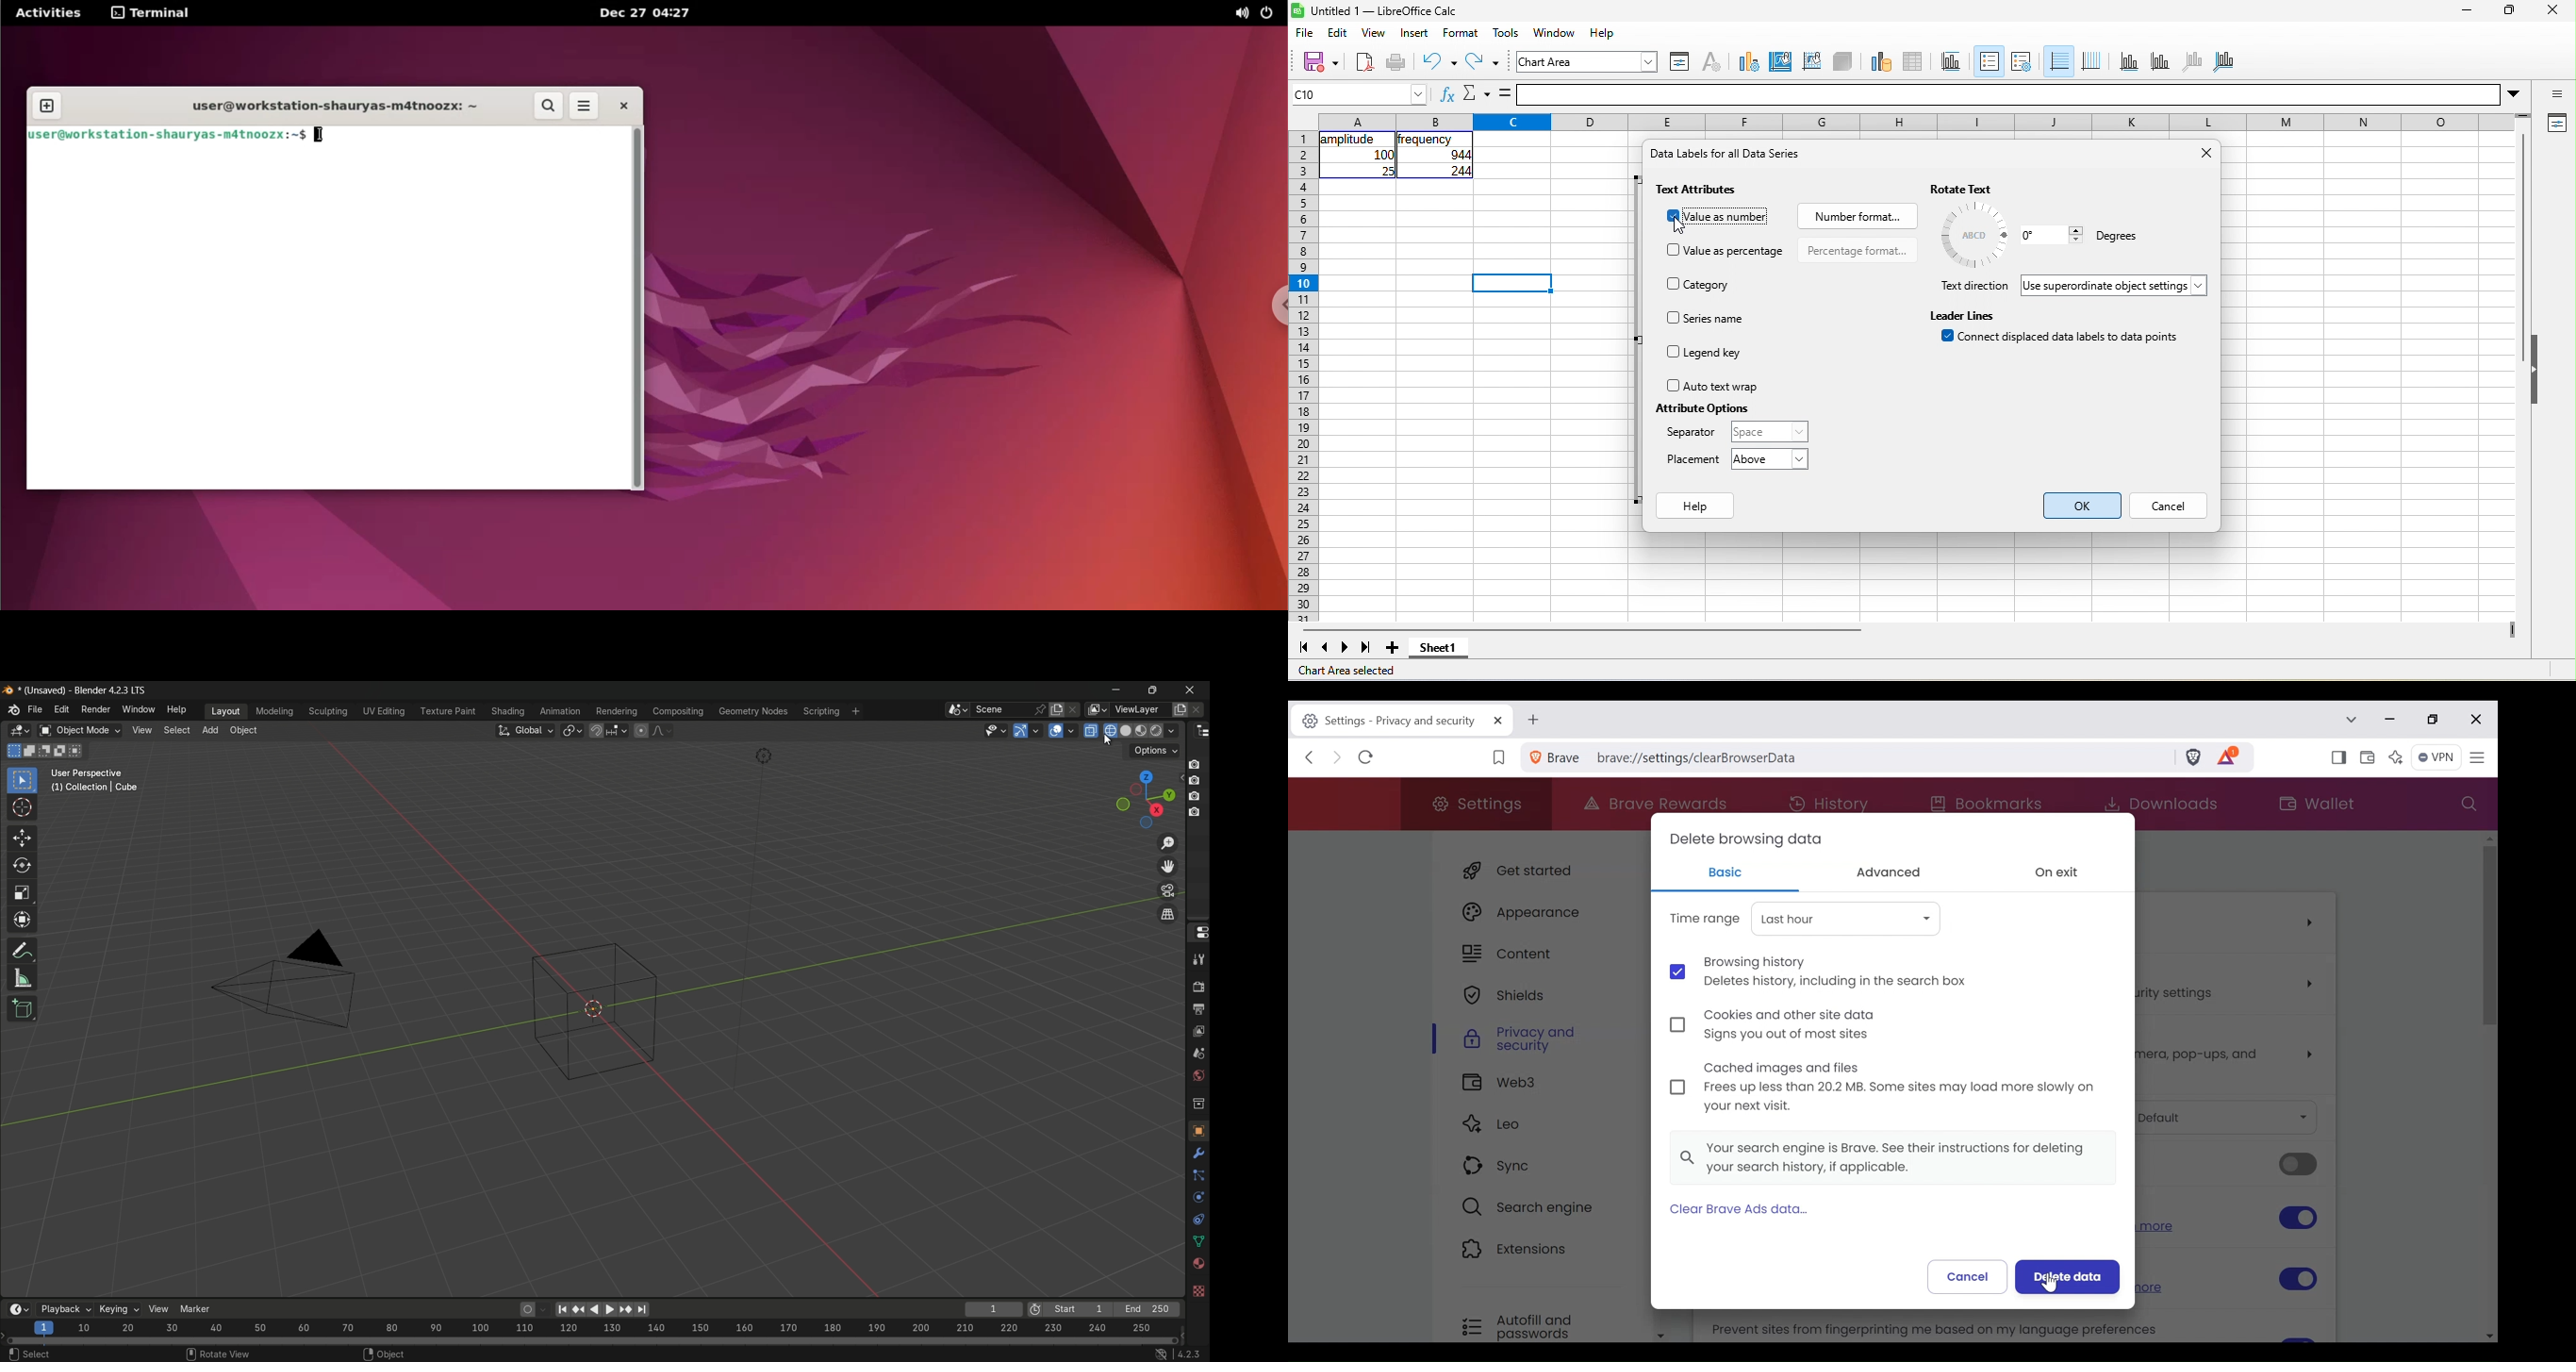 This screenshot has width=2576, height=1372. Describe the element at coordinates (2224, 59) in the screenshot. I see `all axes` at that location.